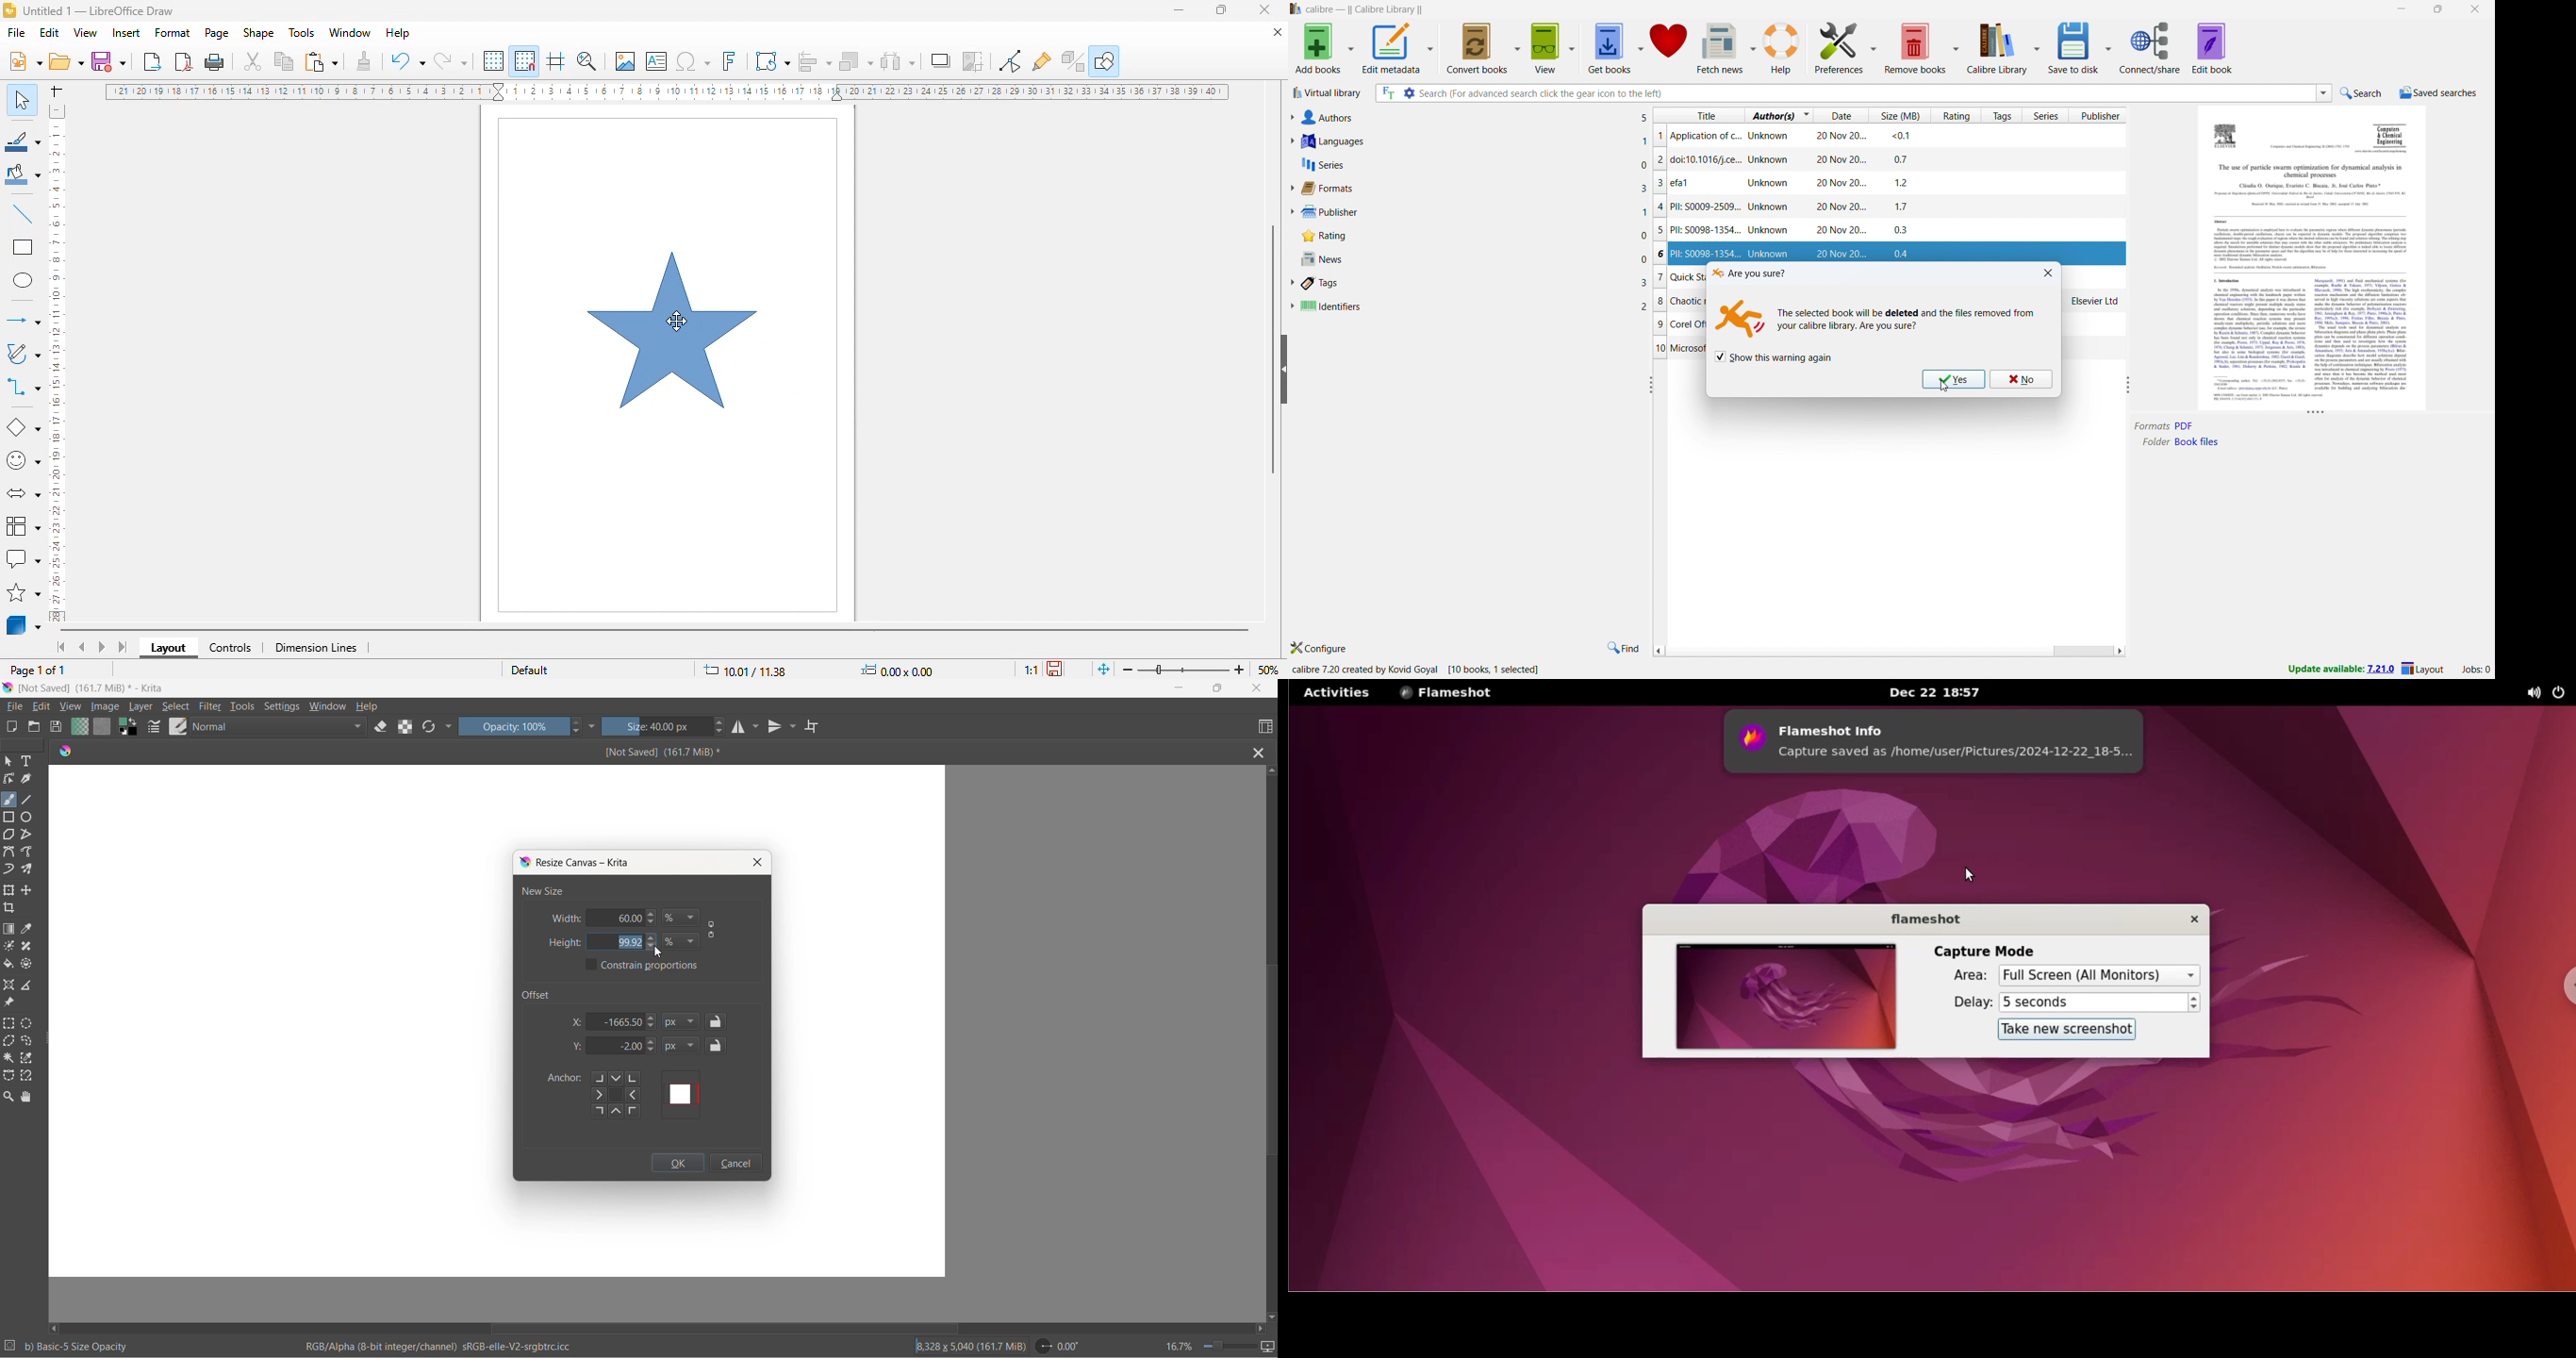  I want to click on save to disk options, so click(2108, 47).